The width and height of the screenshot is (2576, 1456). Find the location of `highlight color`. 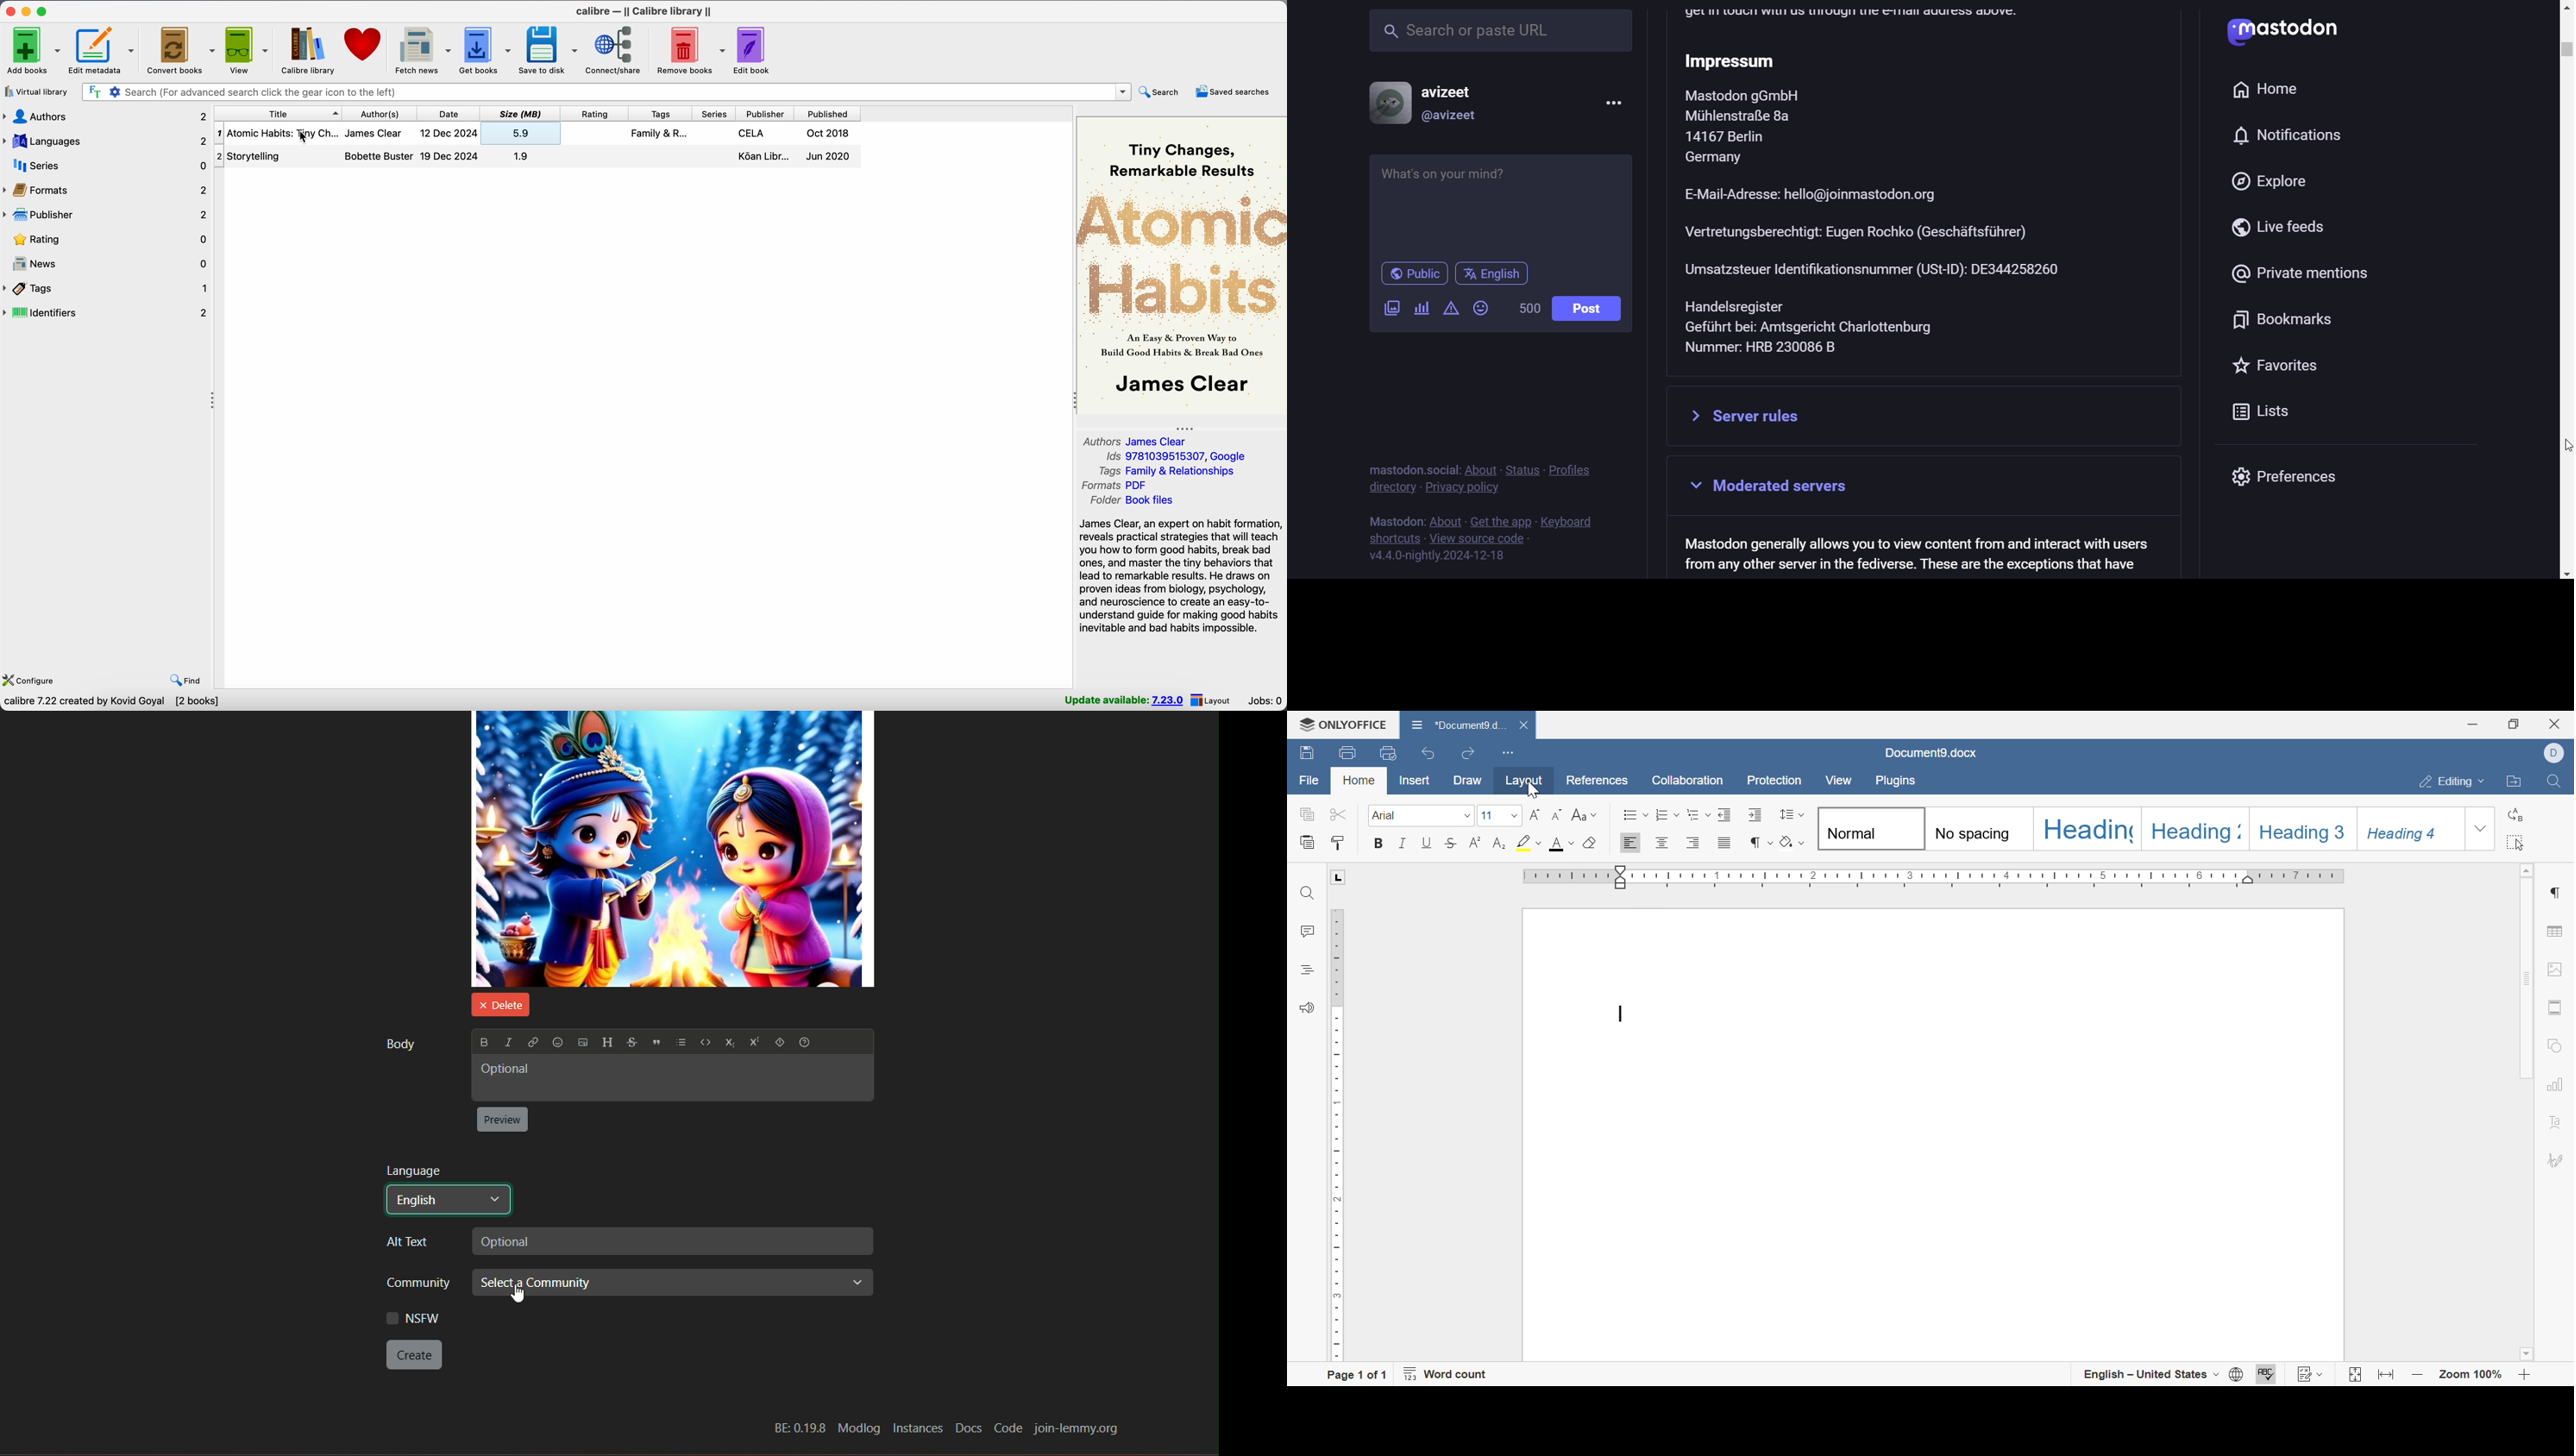

highlight color is located at coordinates (1790, 842).